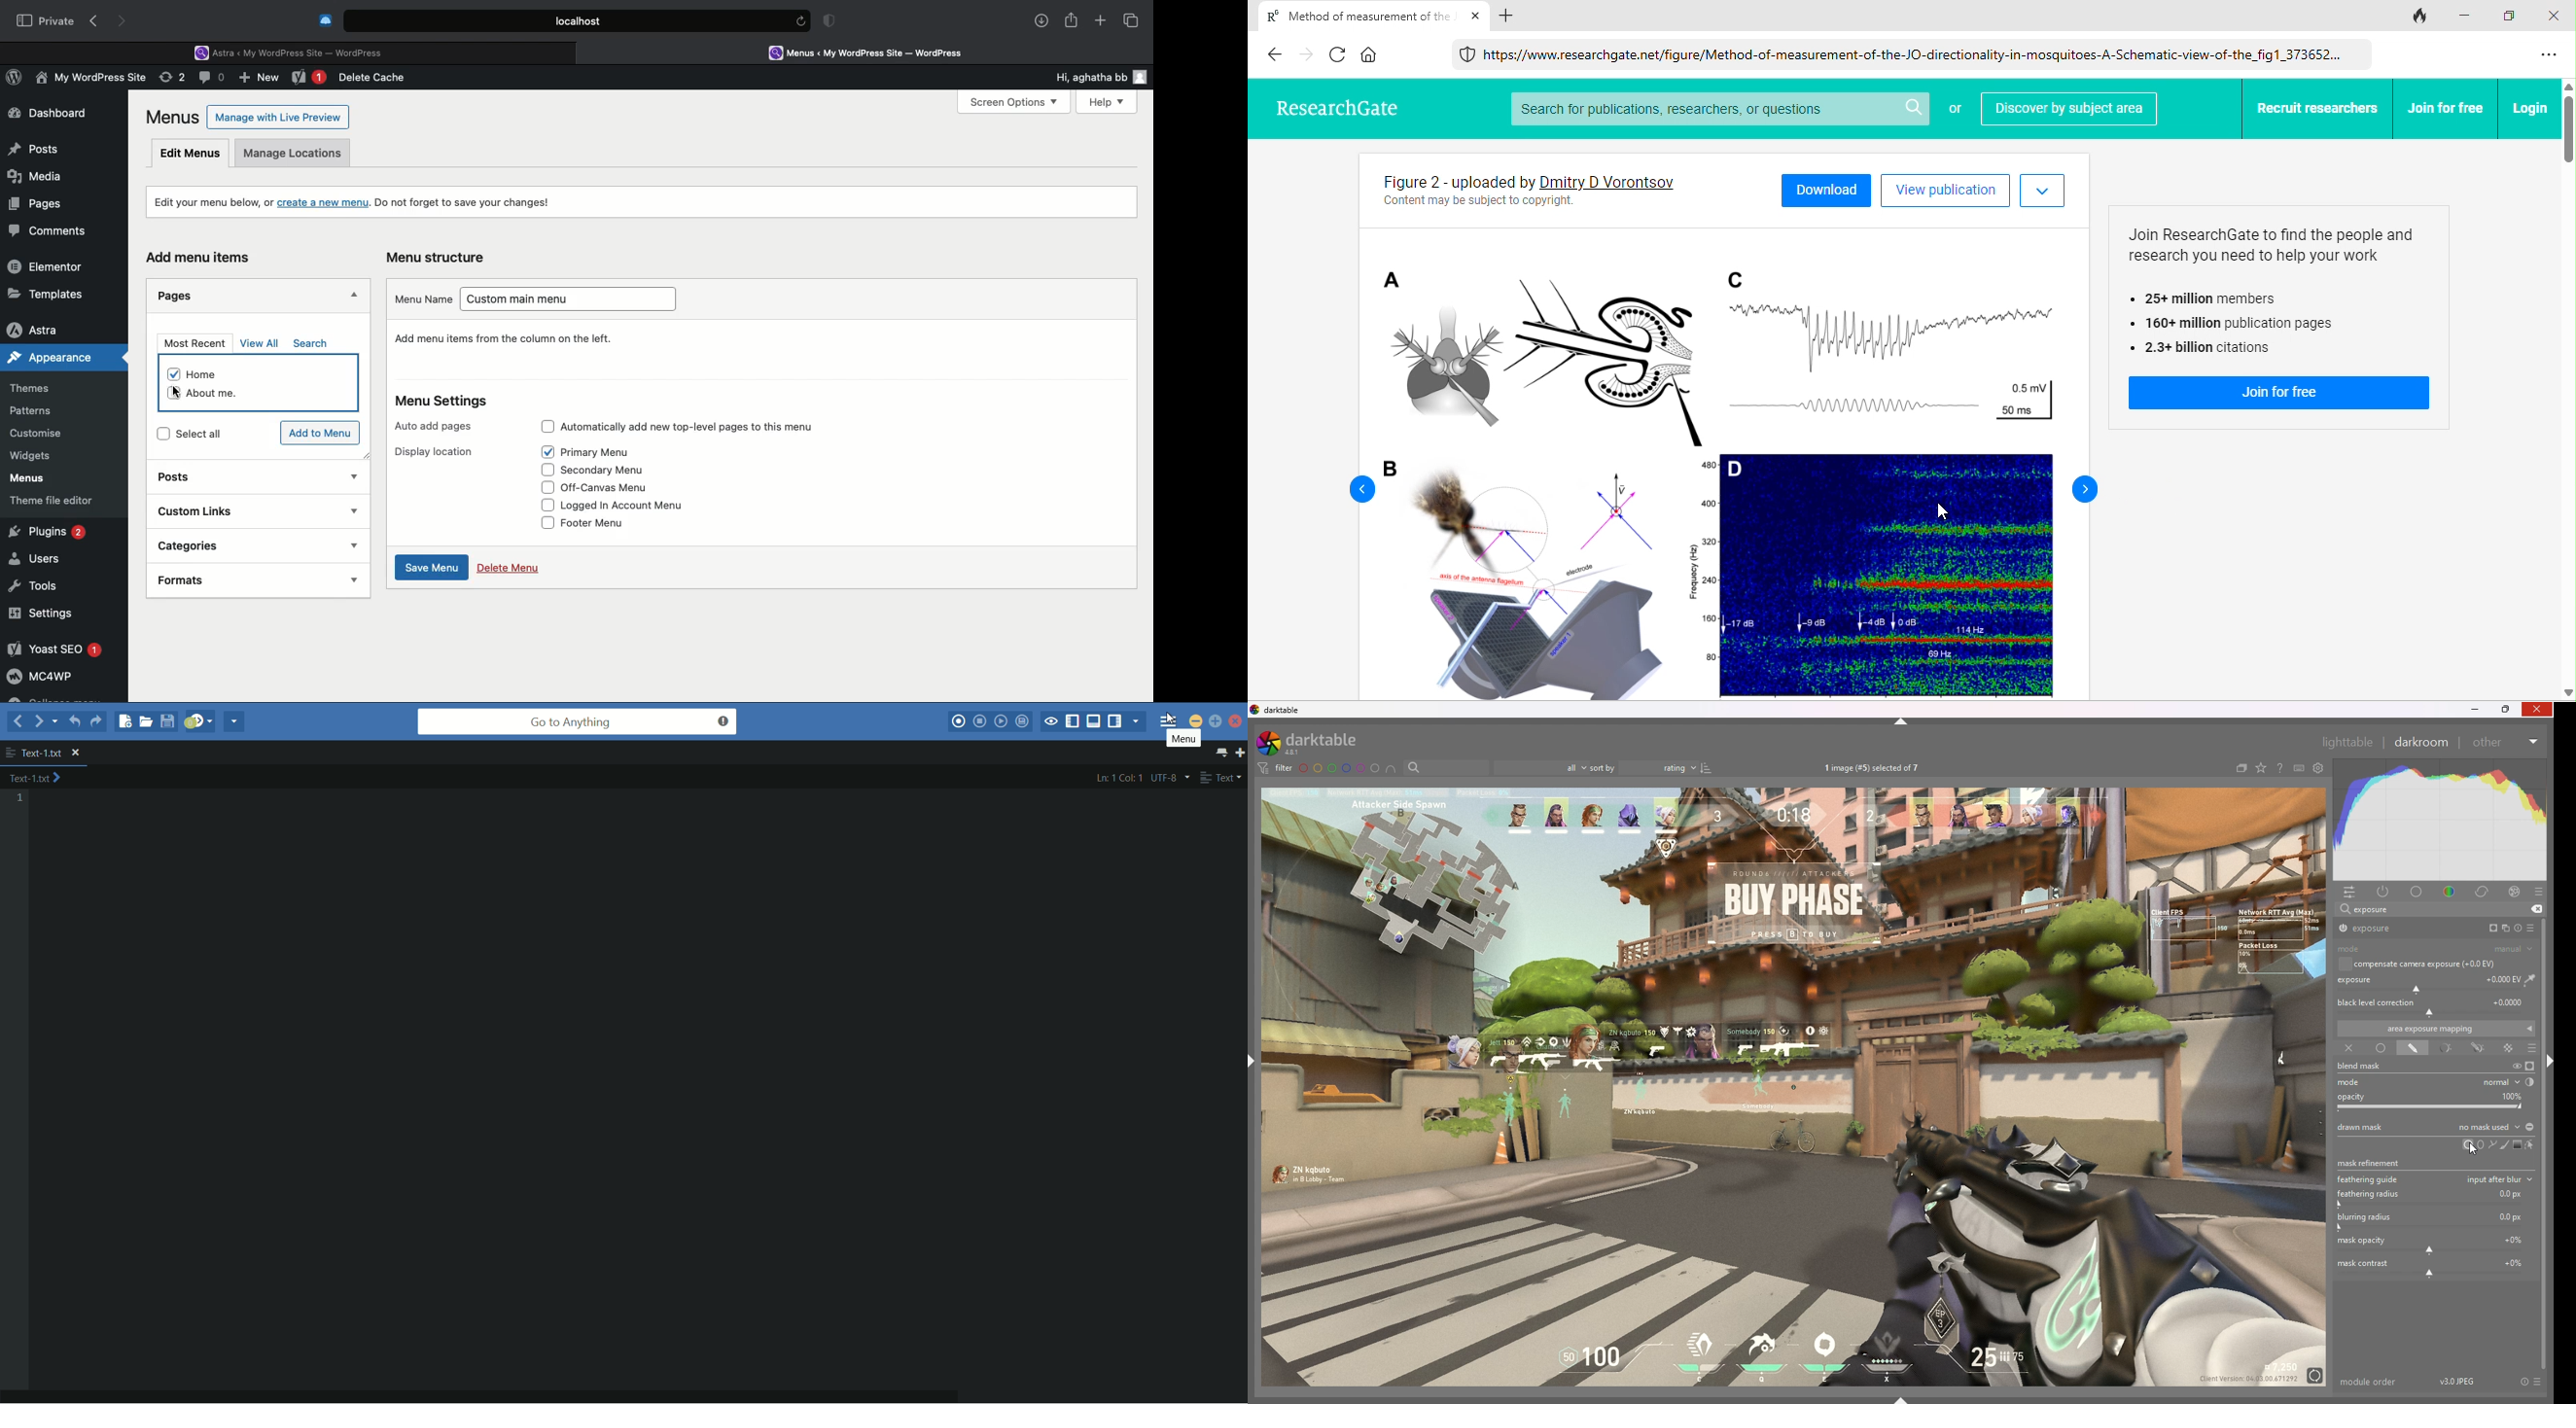  Describe the element at coordinates (1276, 768) in the screenshot. I see `filter` at that location.